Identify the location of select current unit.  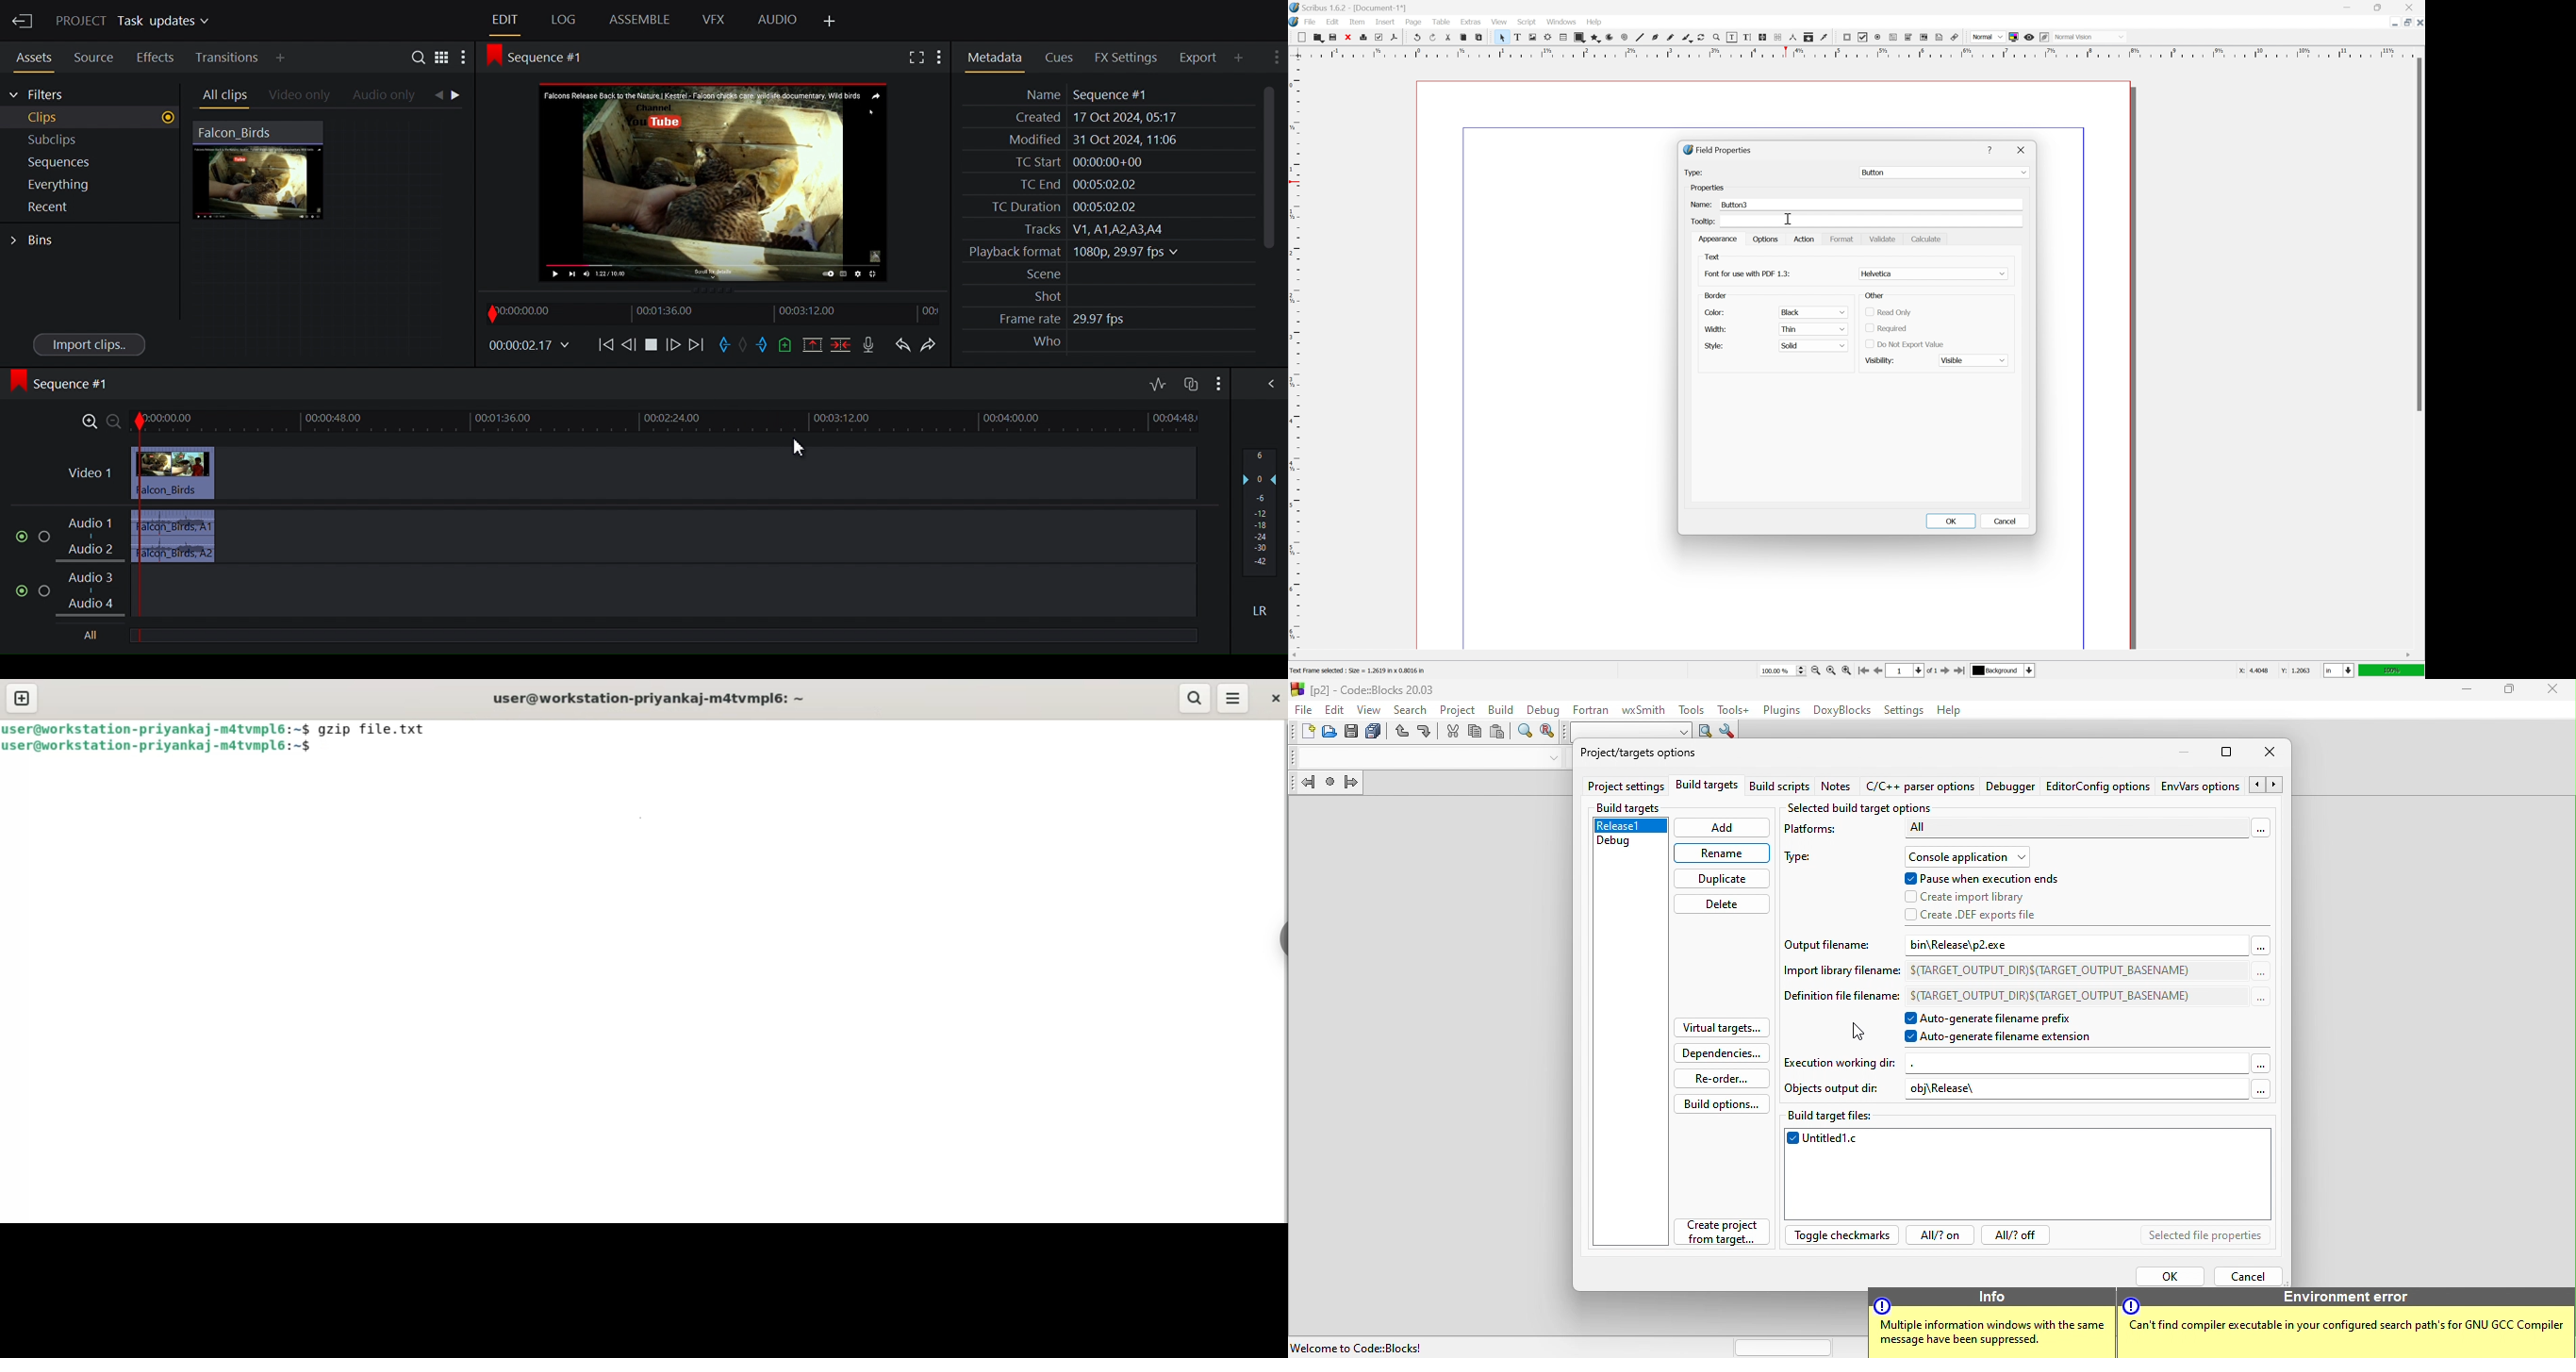
(2339, 671).